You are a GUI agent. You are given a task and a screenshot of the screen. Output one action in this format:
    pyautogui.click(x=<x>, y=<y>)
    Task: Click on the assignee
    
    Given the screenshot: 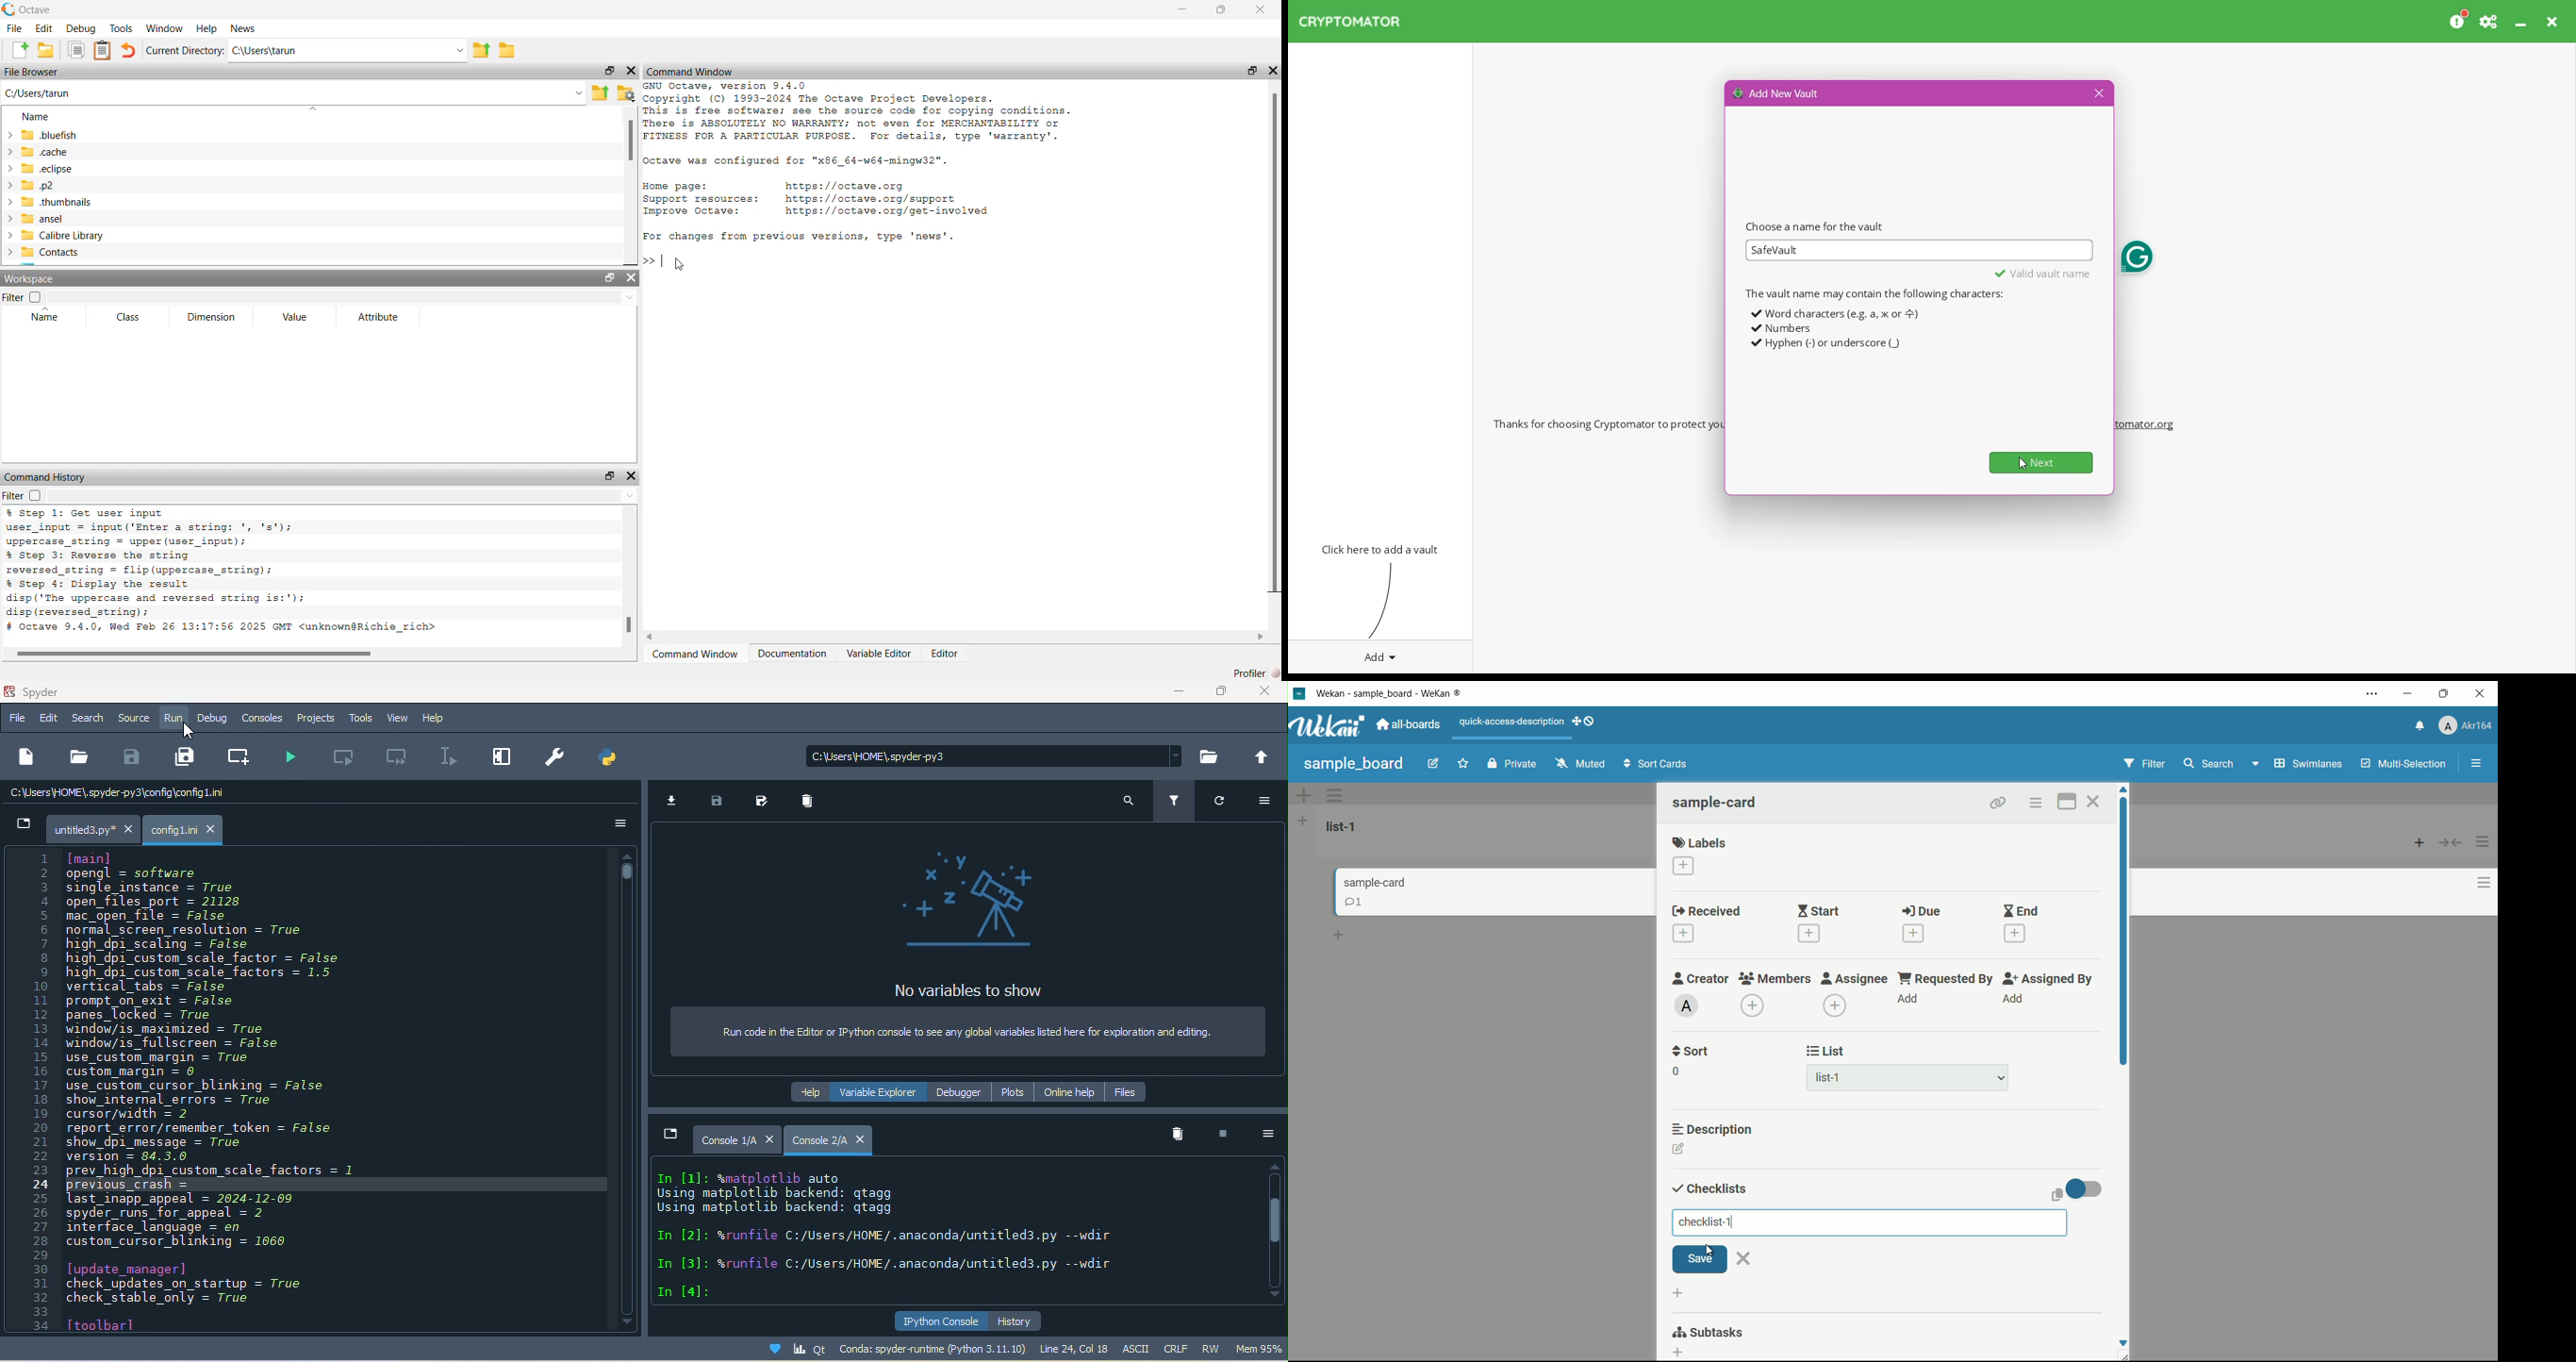 What is the action you would take?
    pyautogui.click(x=1855, y=980)
    